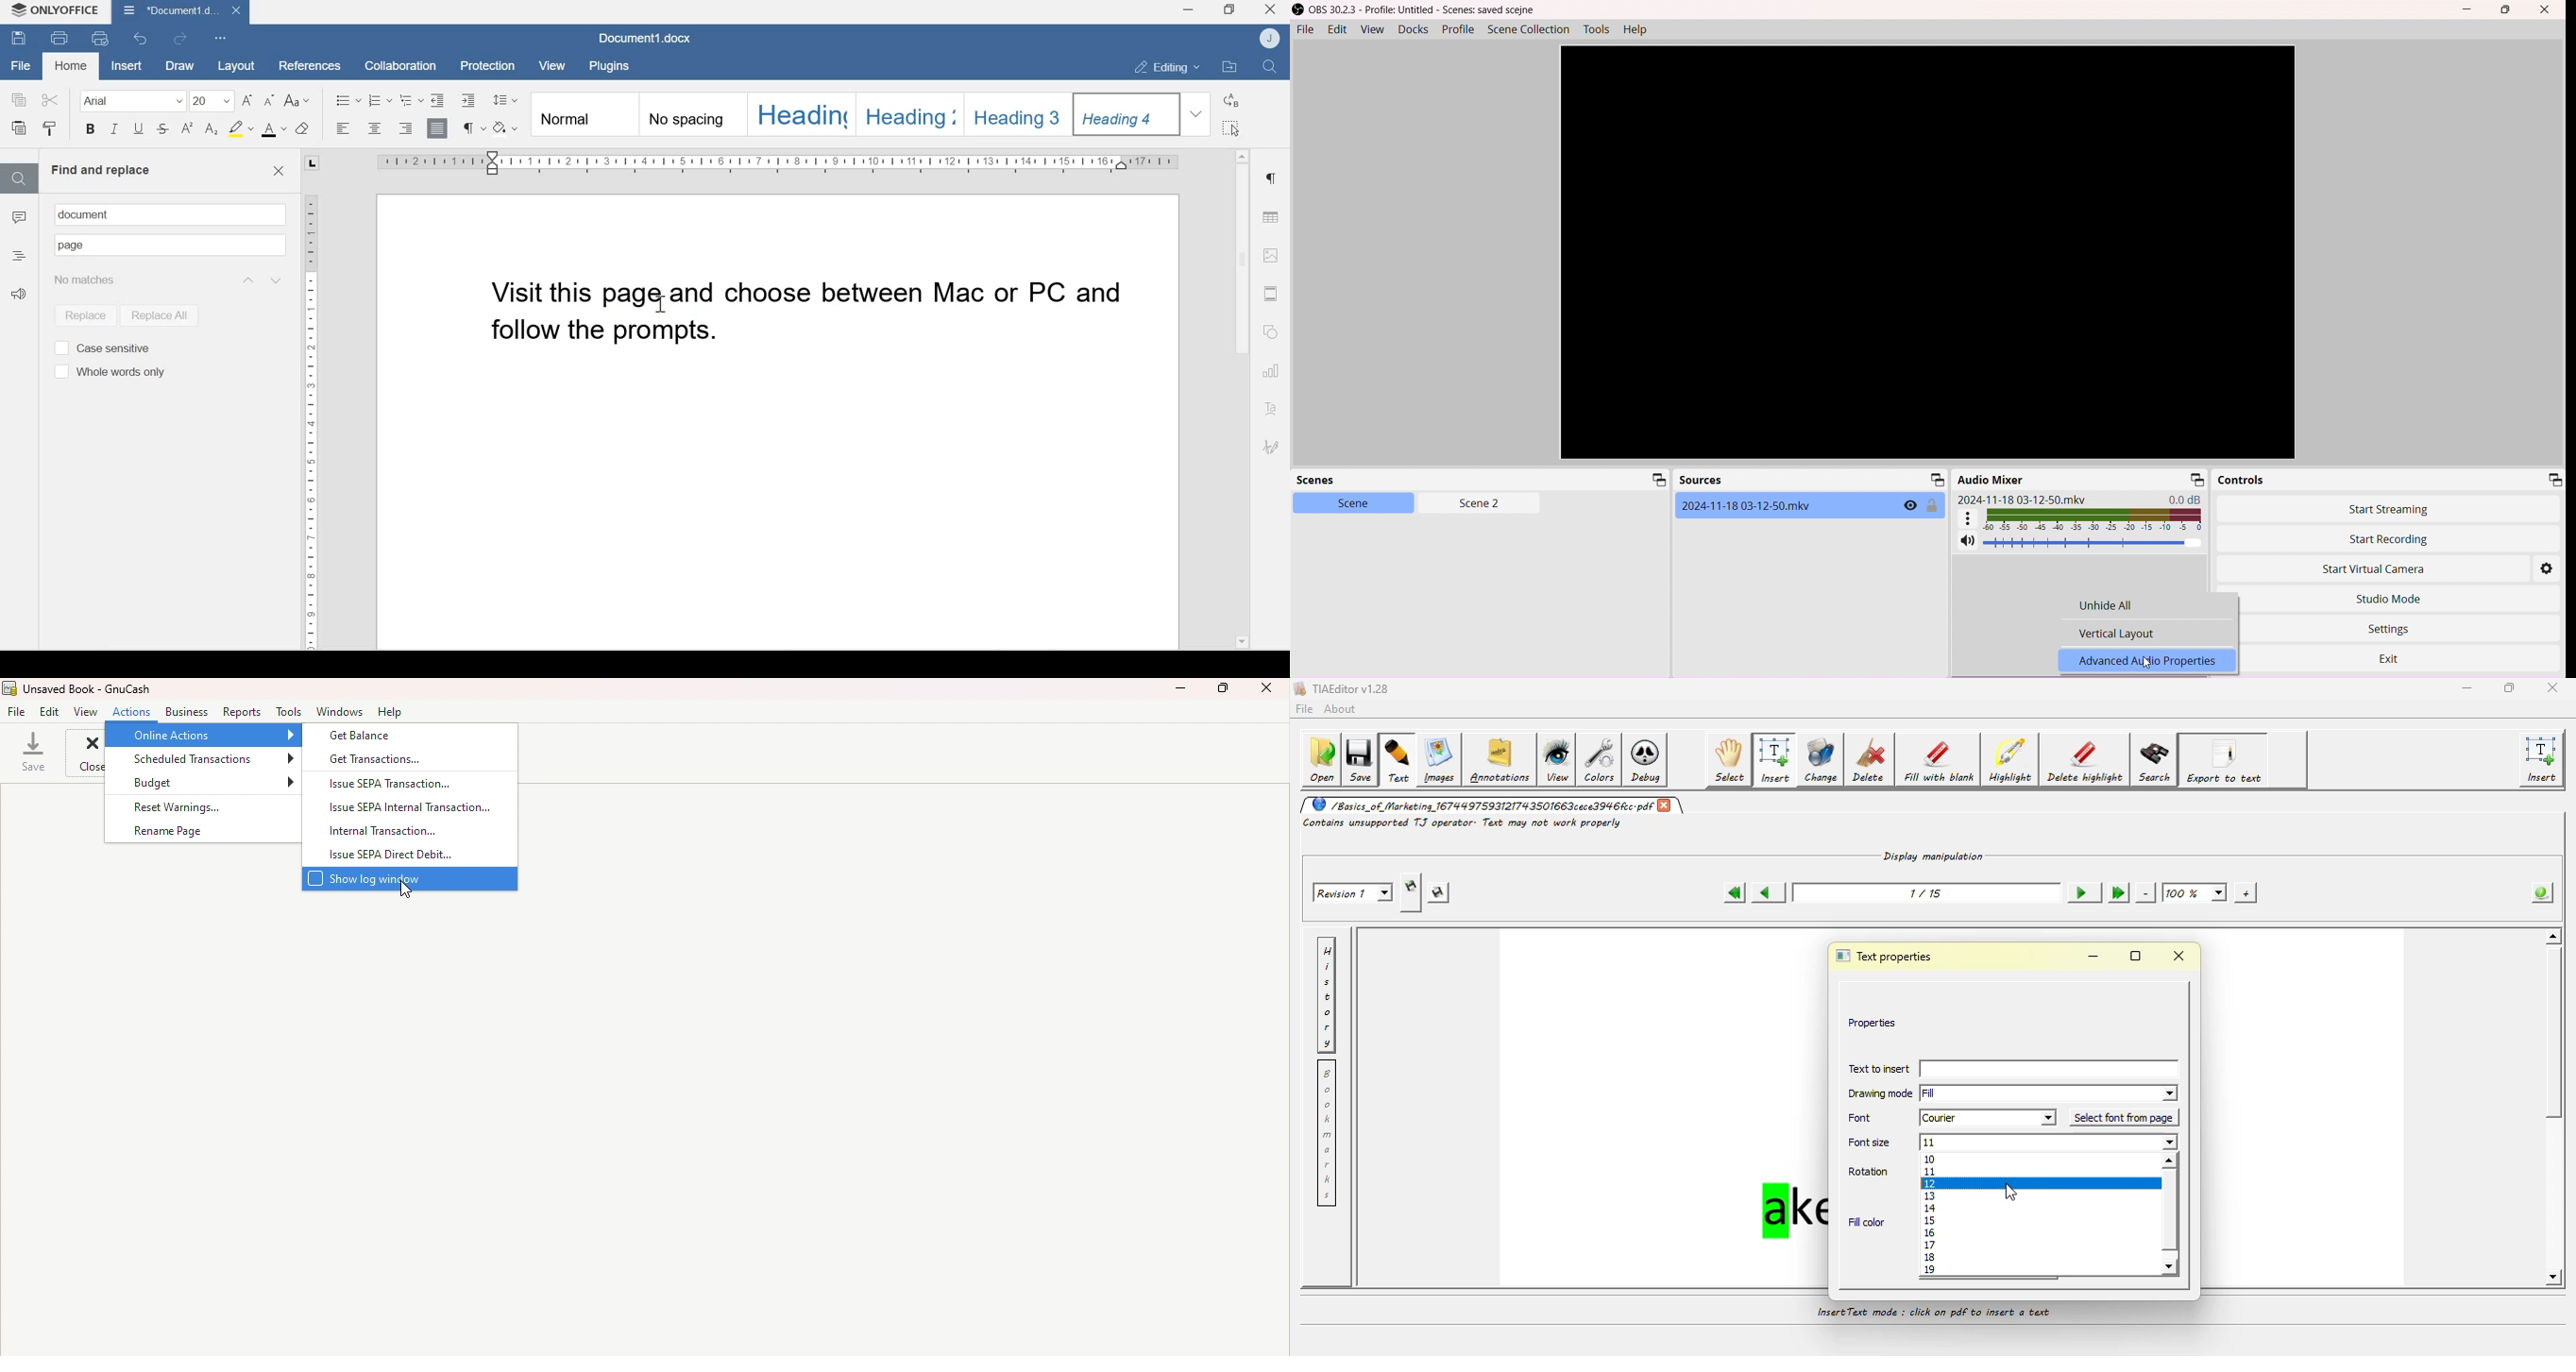 The width and height of the screenshot is (2576, 1372). What do you see at coordinates (473, 128) in the screenshot?
I see `Non printing characters` at bounding box center [473, 128].